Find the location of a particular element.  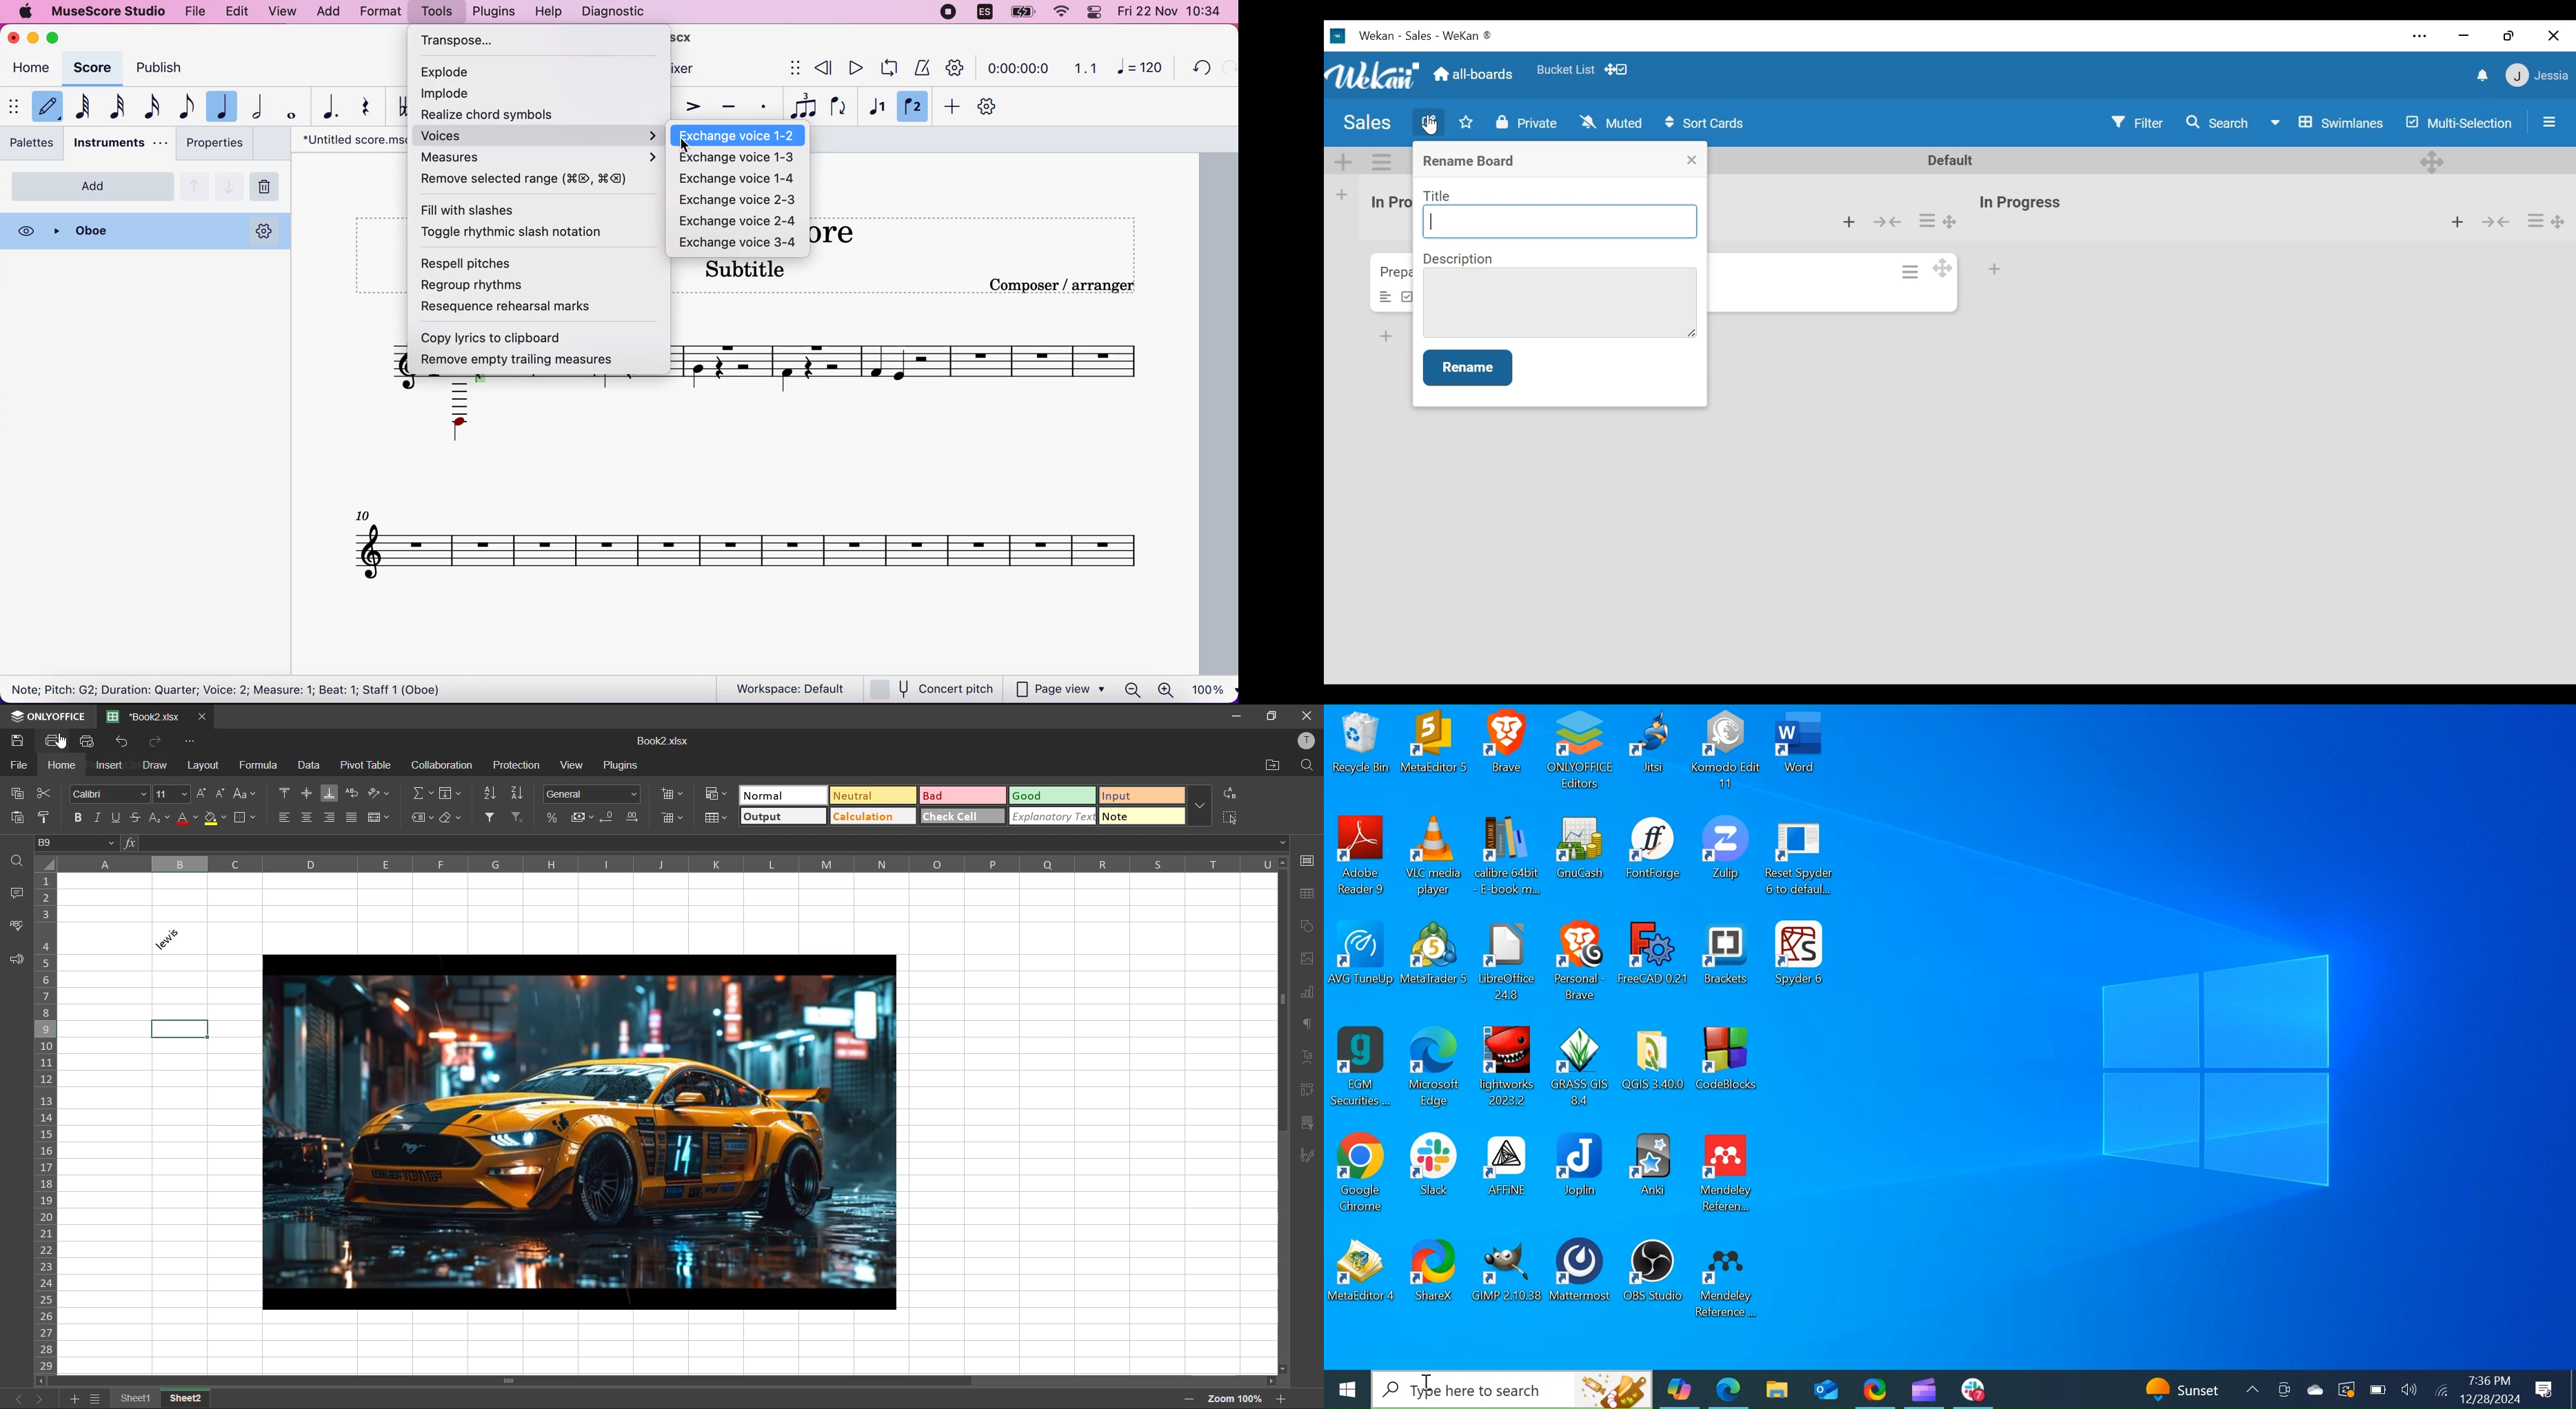

diagnostic is located at coordinates (620, 12).